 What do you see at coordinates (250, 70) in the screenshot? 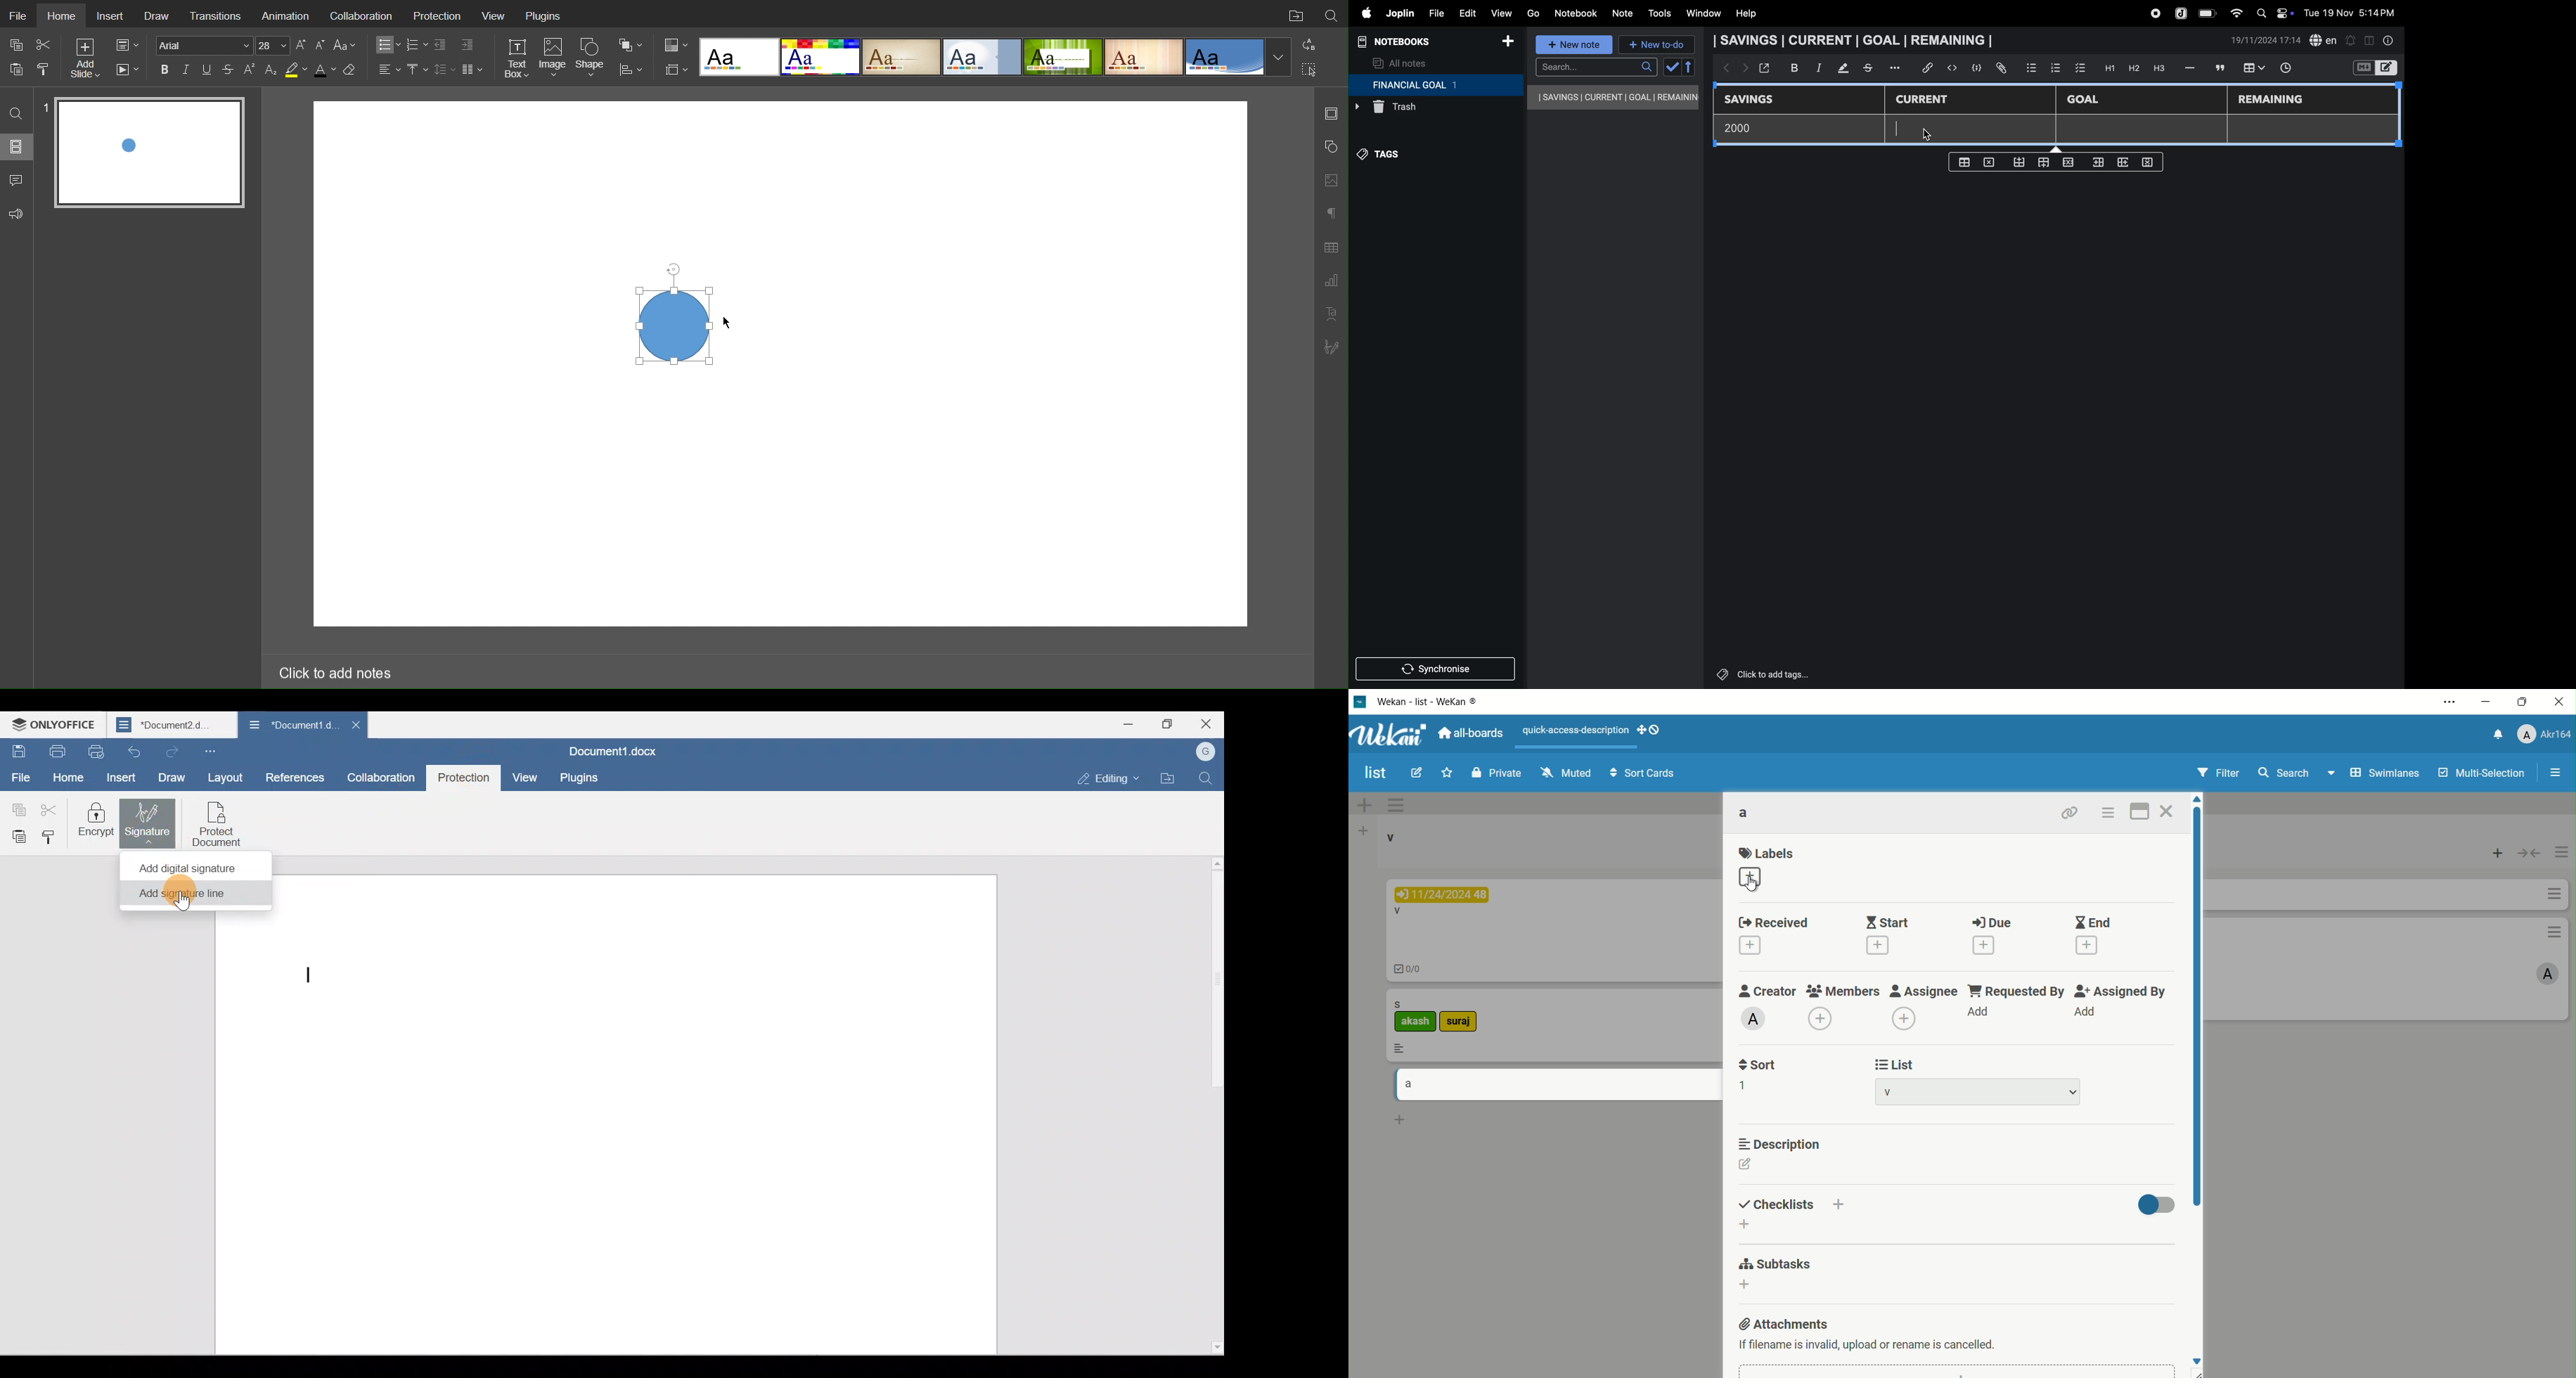
I see `Superscript` at bounding box center [250, 70].